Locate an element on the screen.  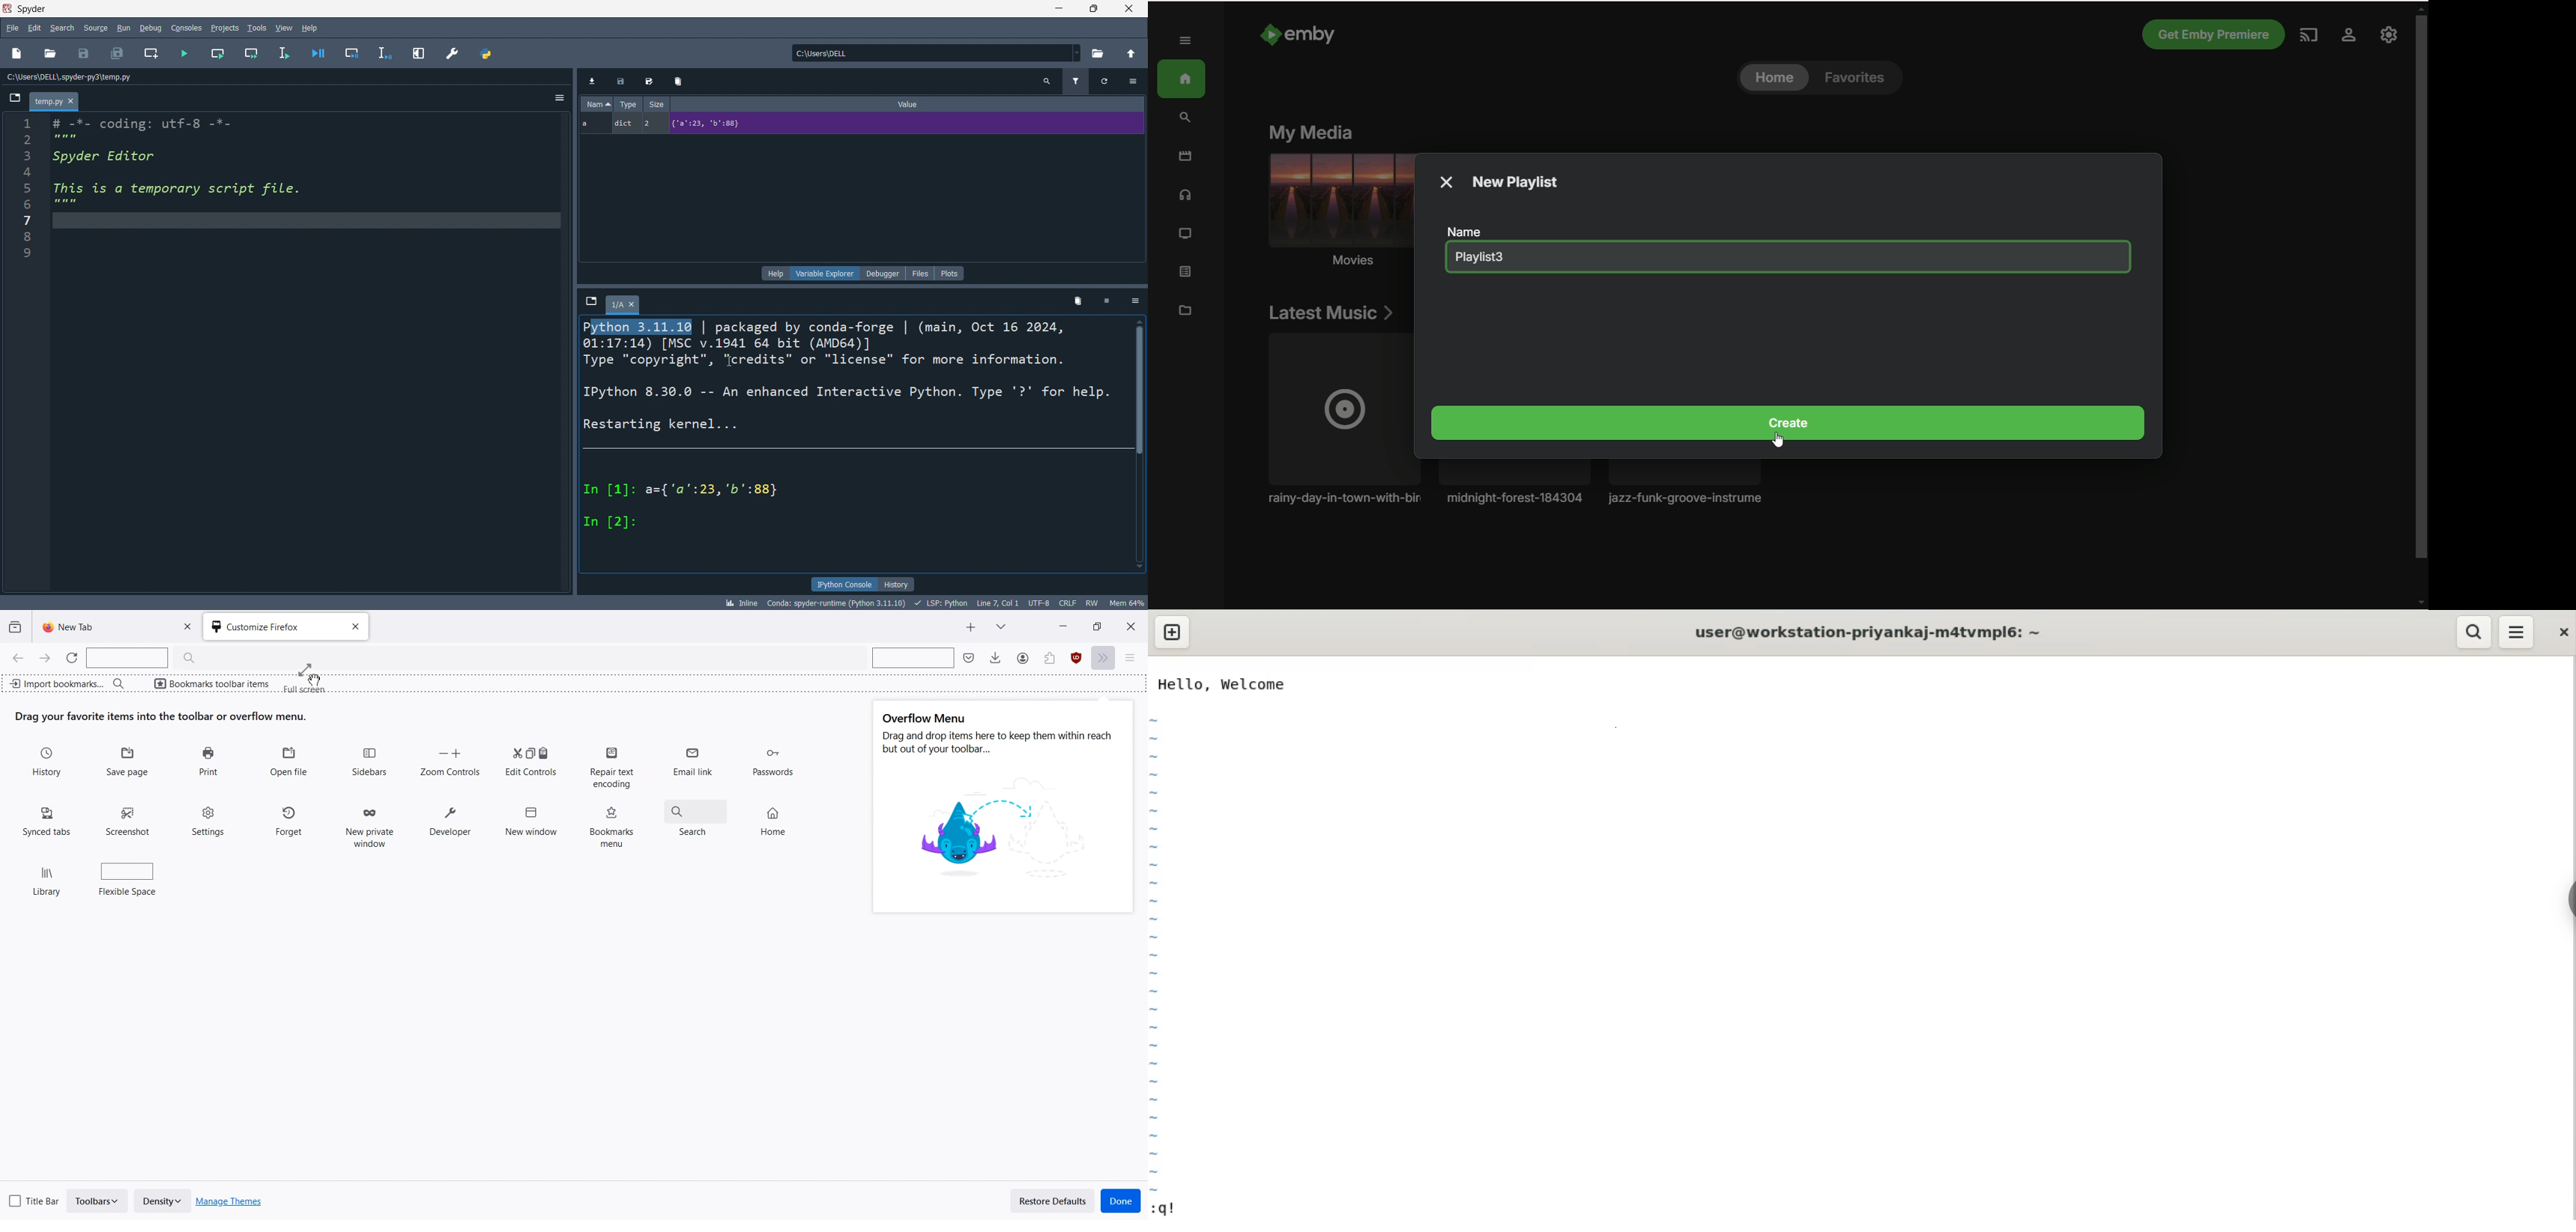
open current directory is located at coordinates (1101, 54).